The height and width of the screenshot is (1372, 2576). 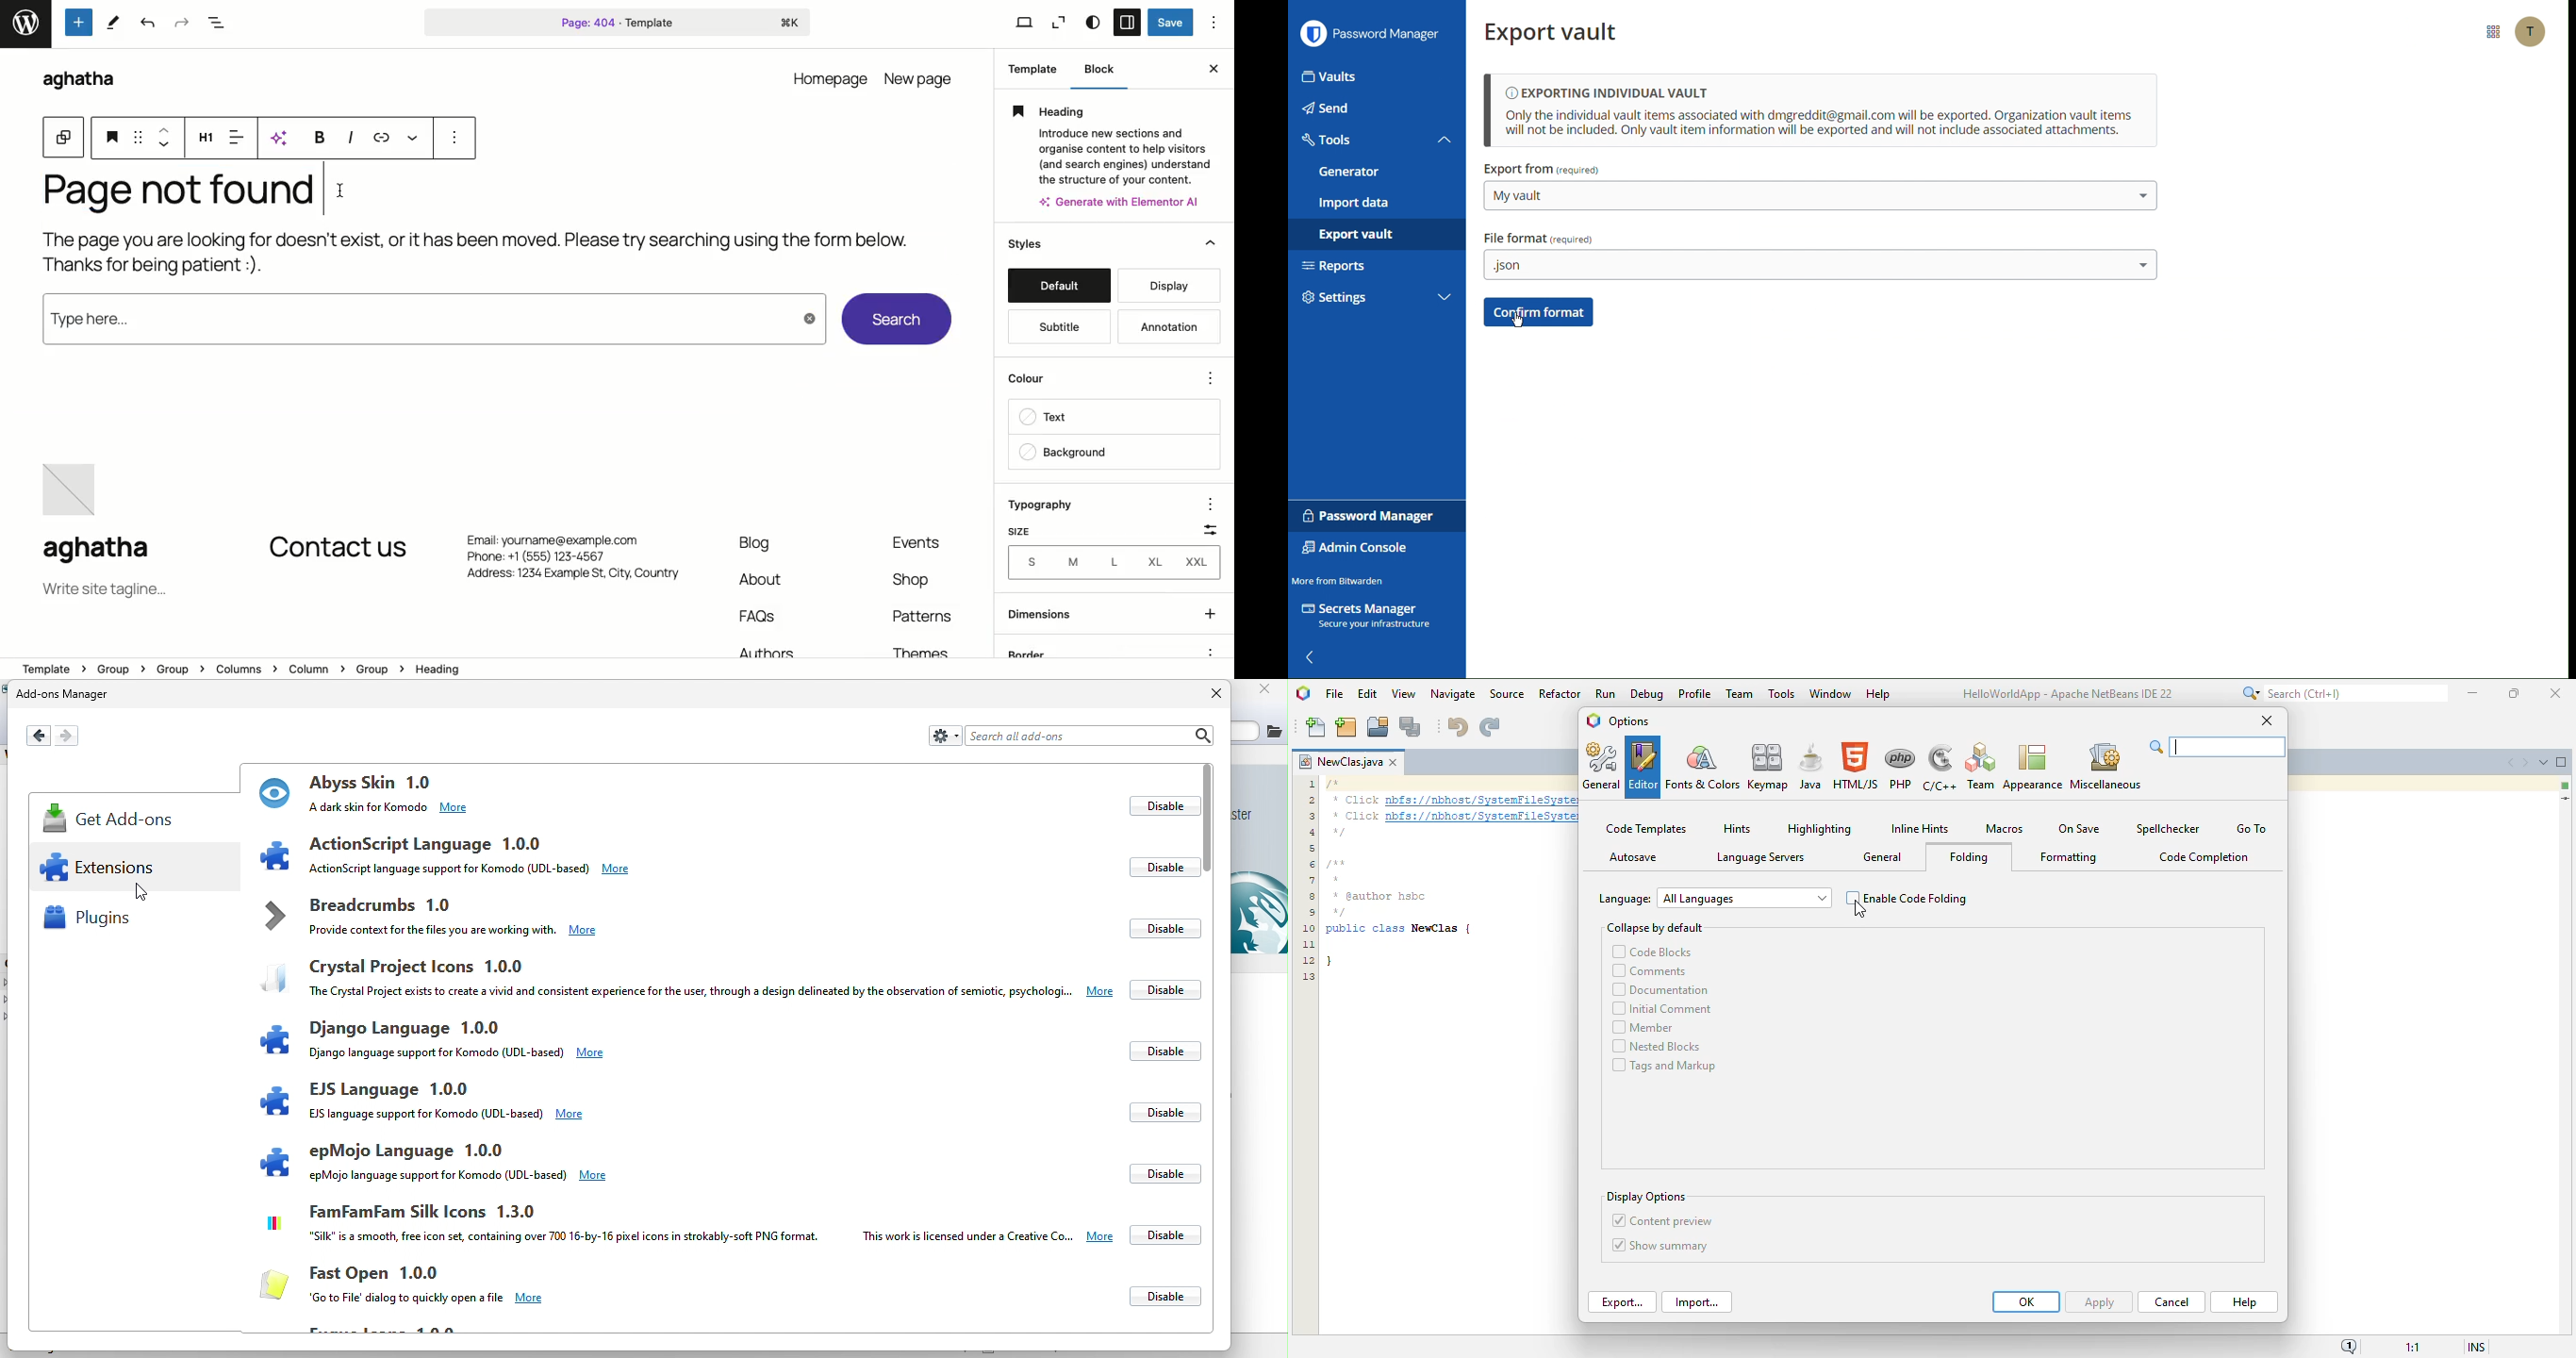 I want to click on autosave, so click(x=1634, y=856).